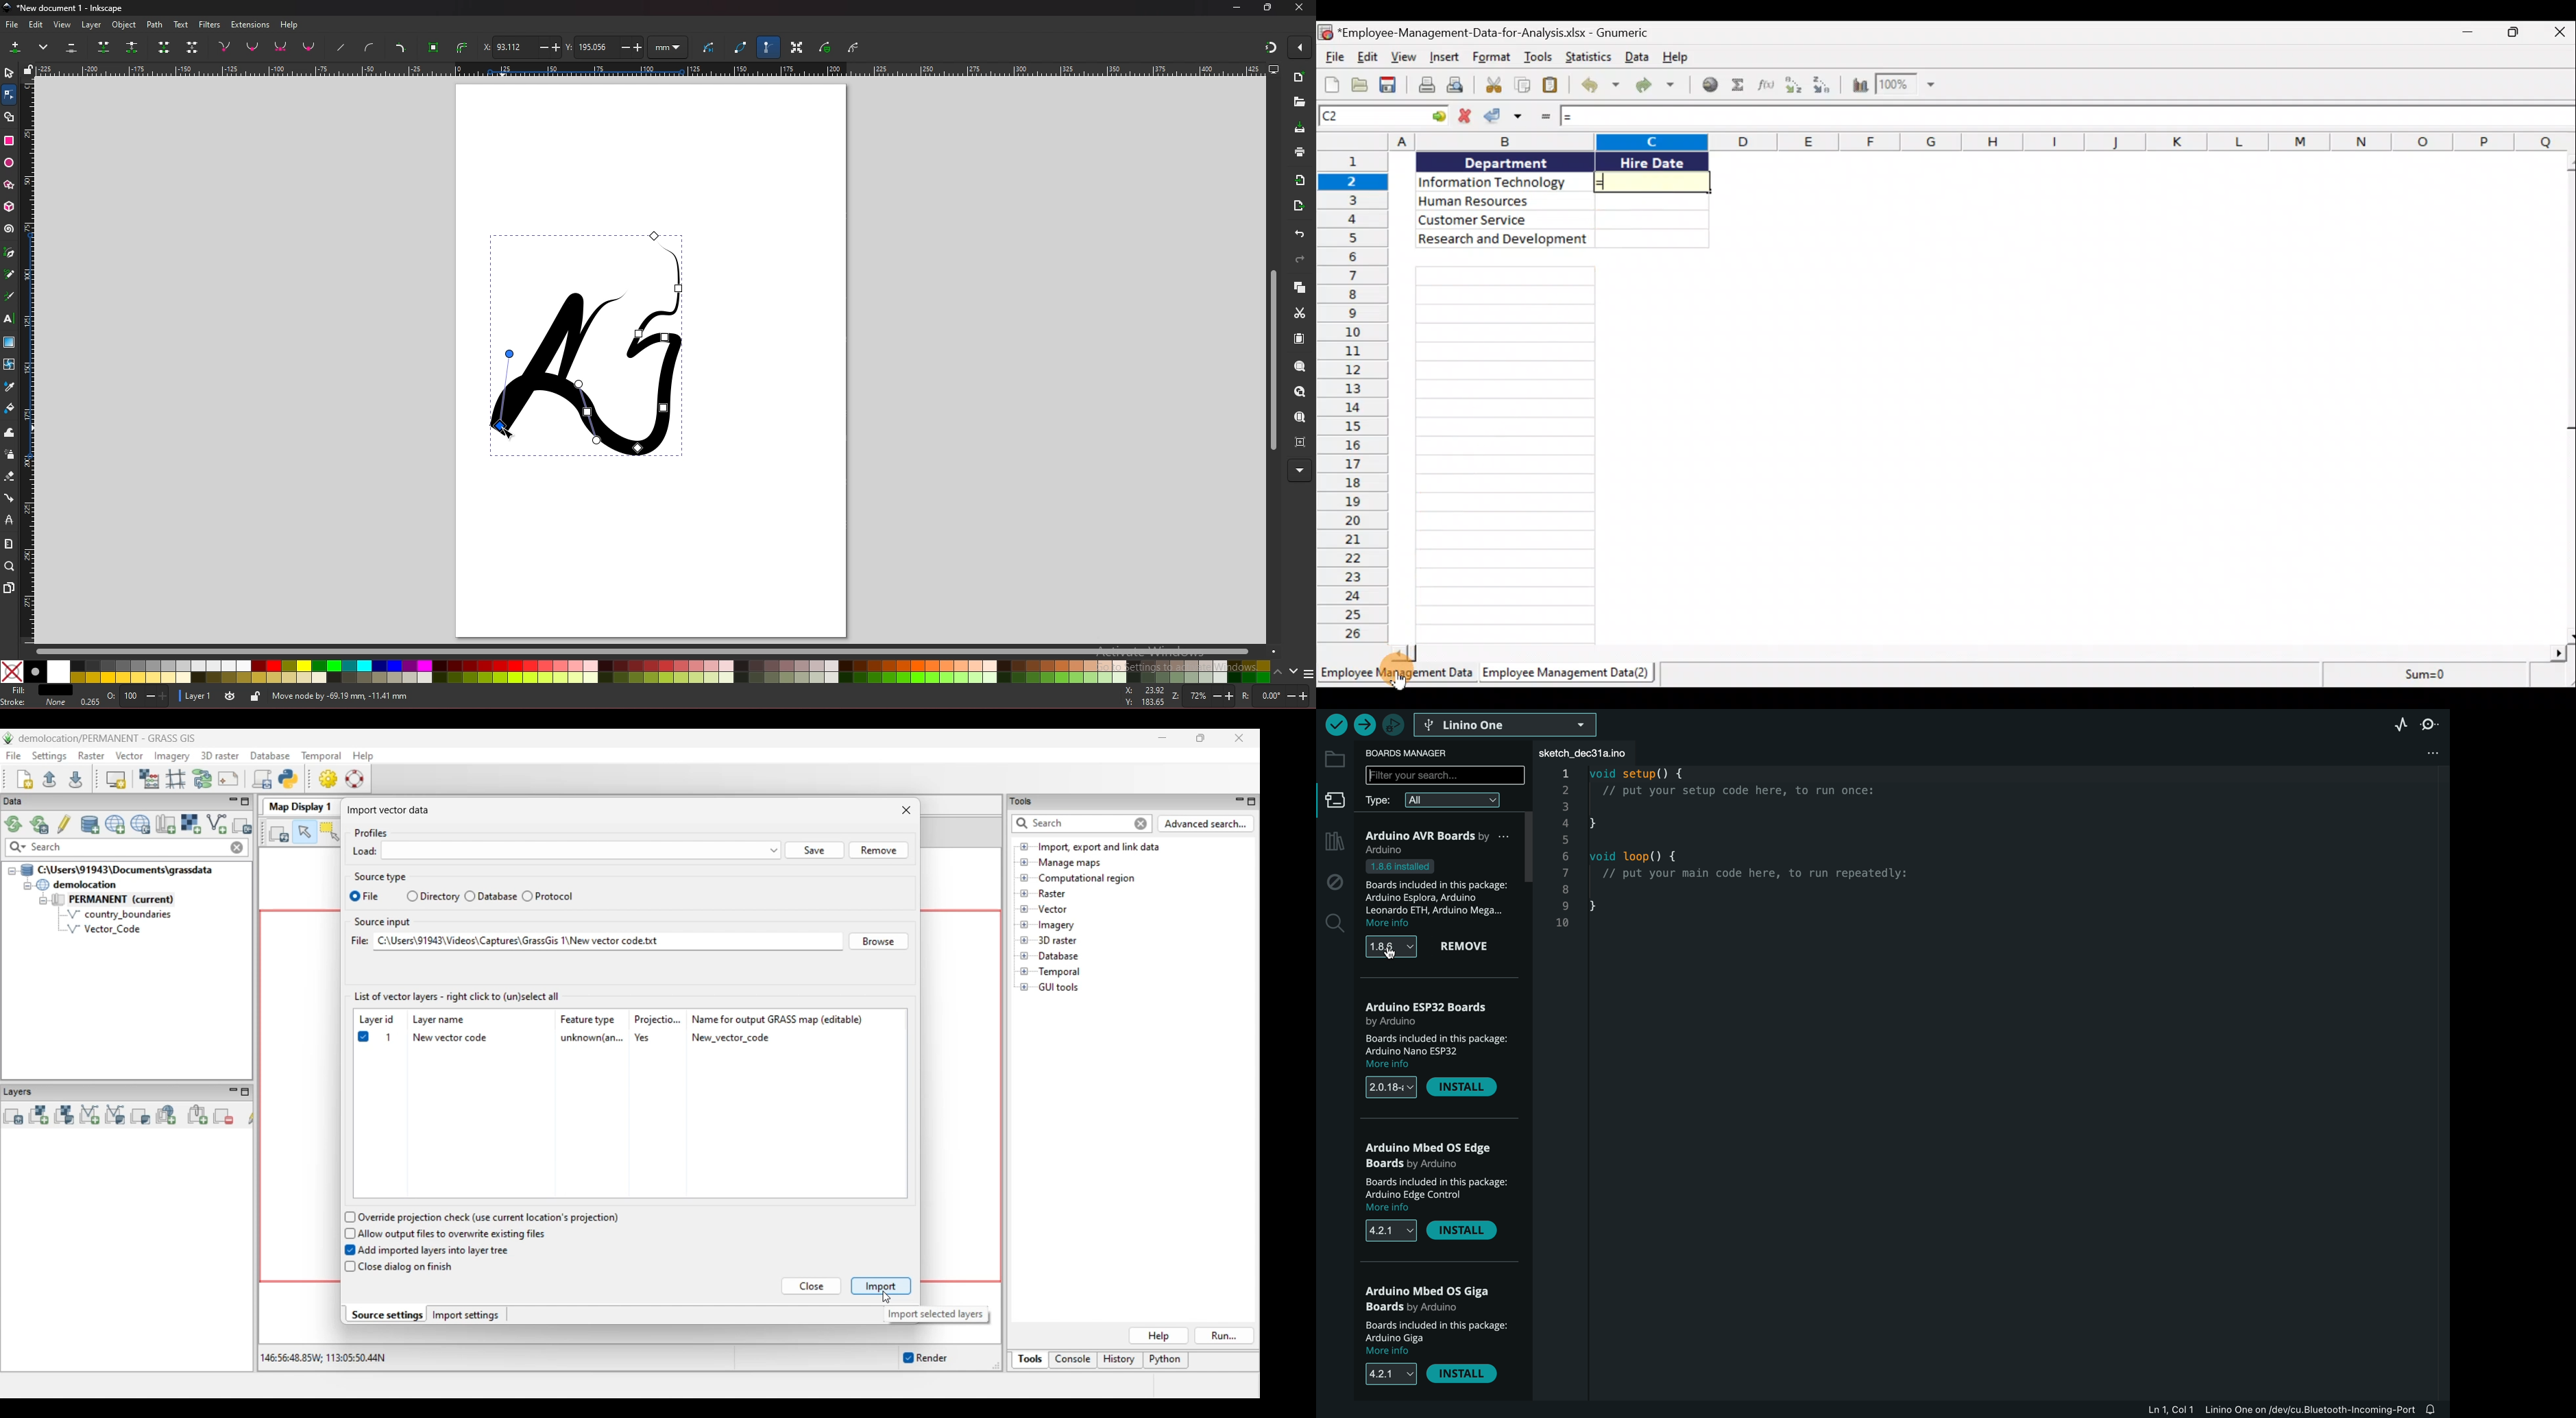  Describe the element at coordinates (1770, 86) in the screenshot. I see `Edit a function in the current cell` at that location.